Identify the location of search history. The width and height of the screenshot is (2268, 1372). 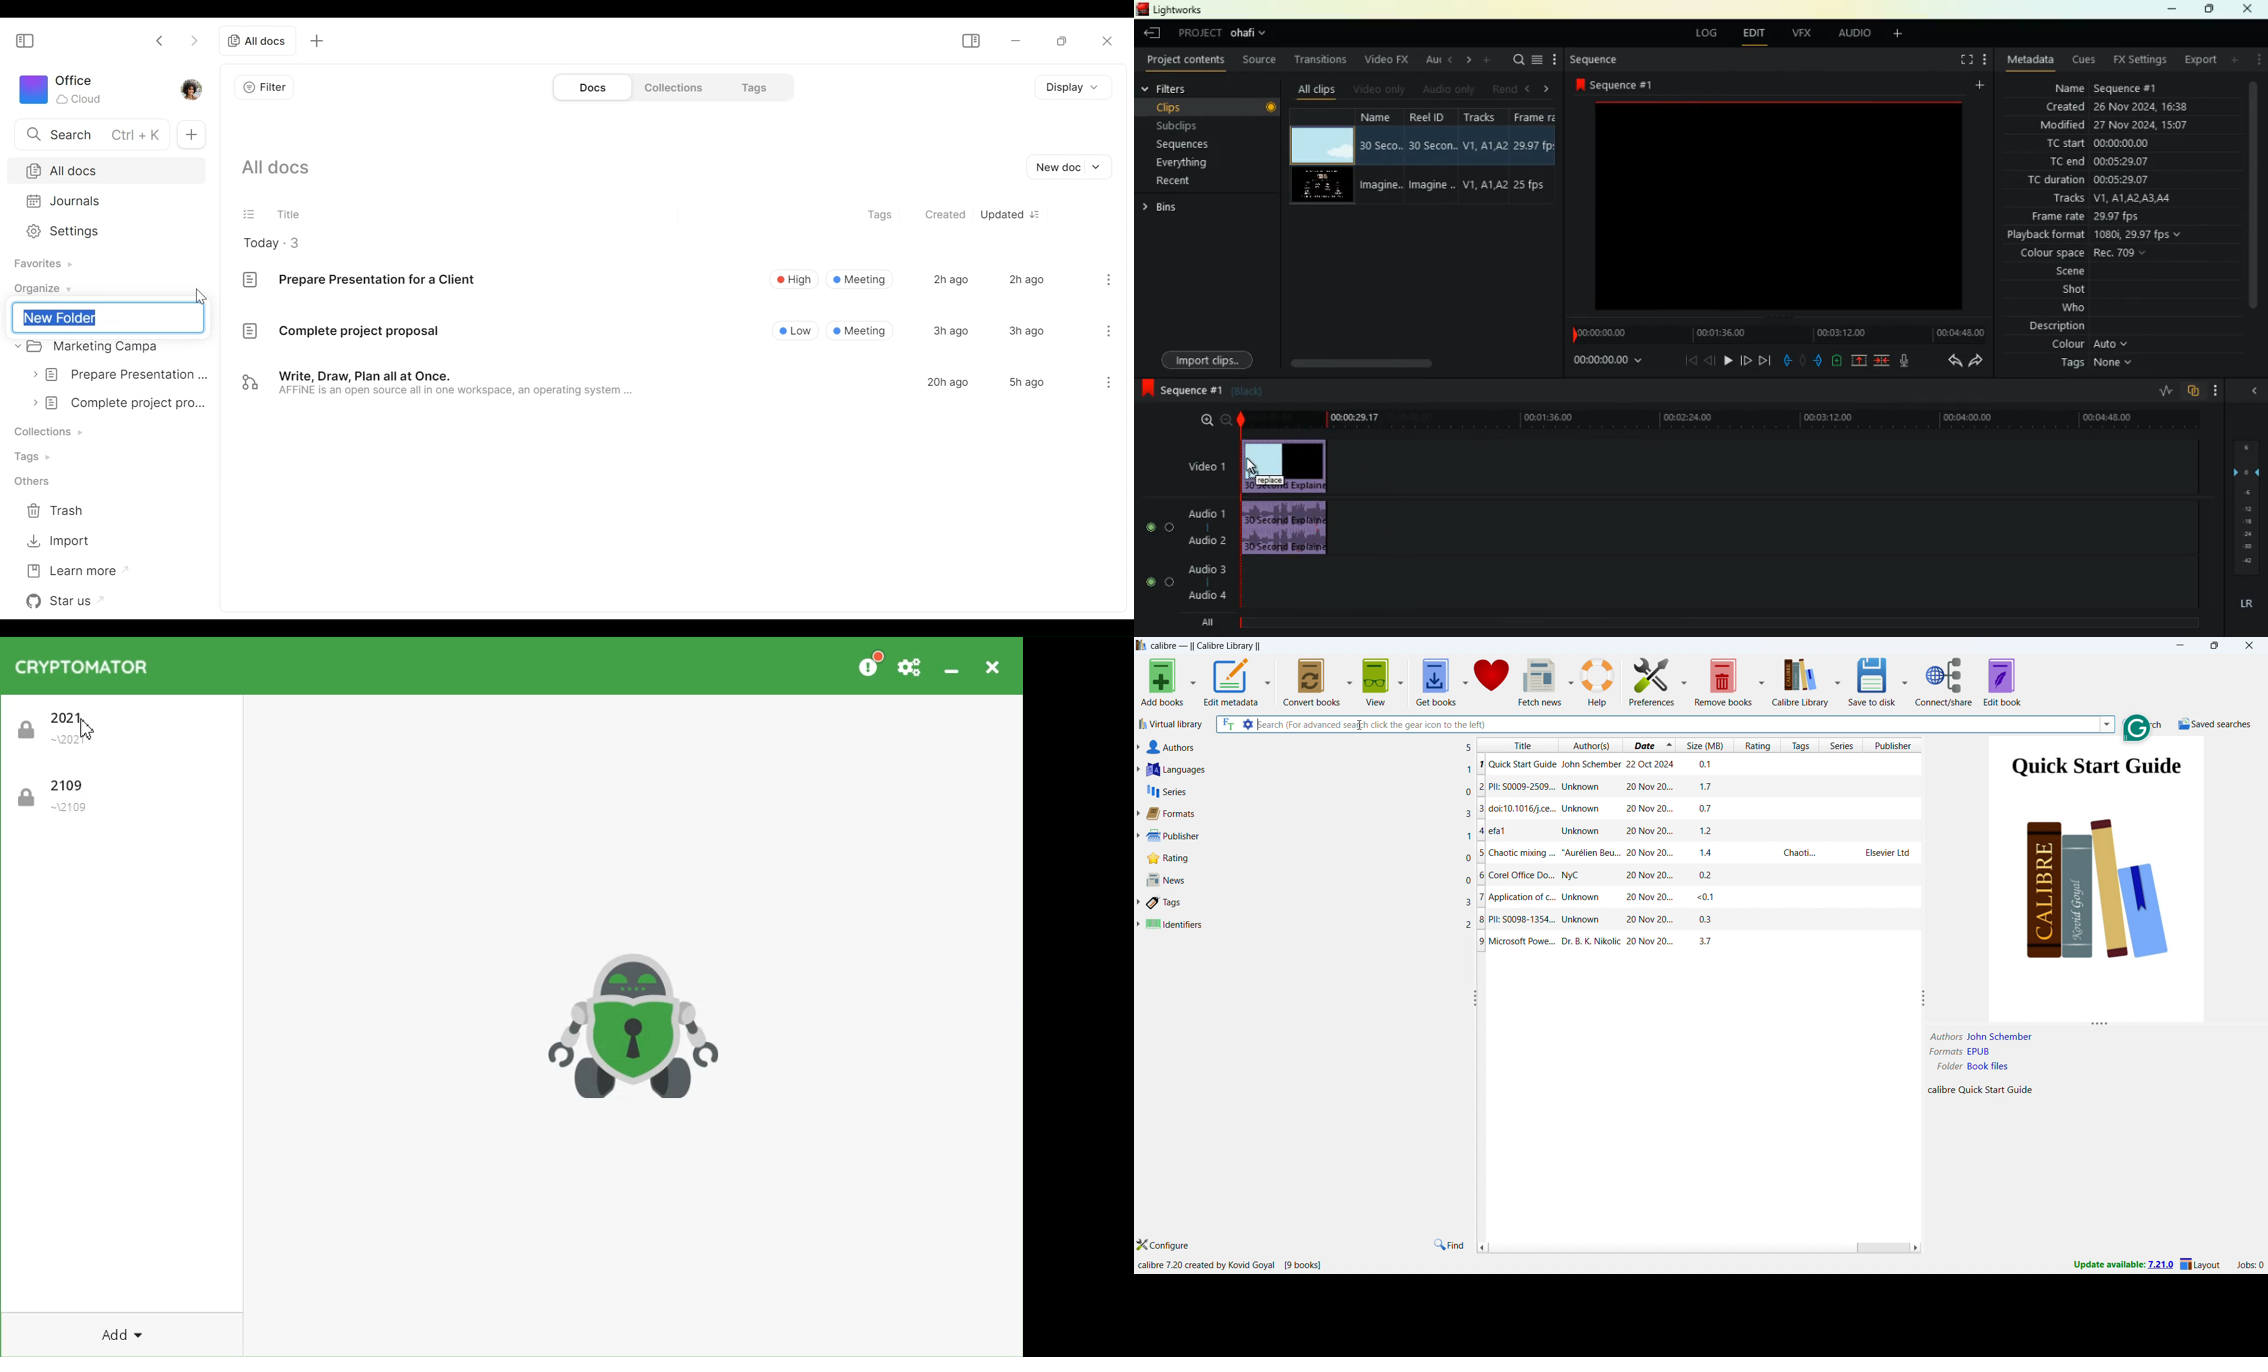
(2107, 724).